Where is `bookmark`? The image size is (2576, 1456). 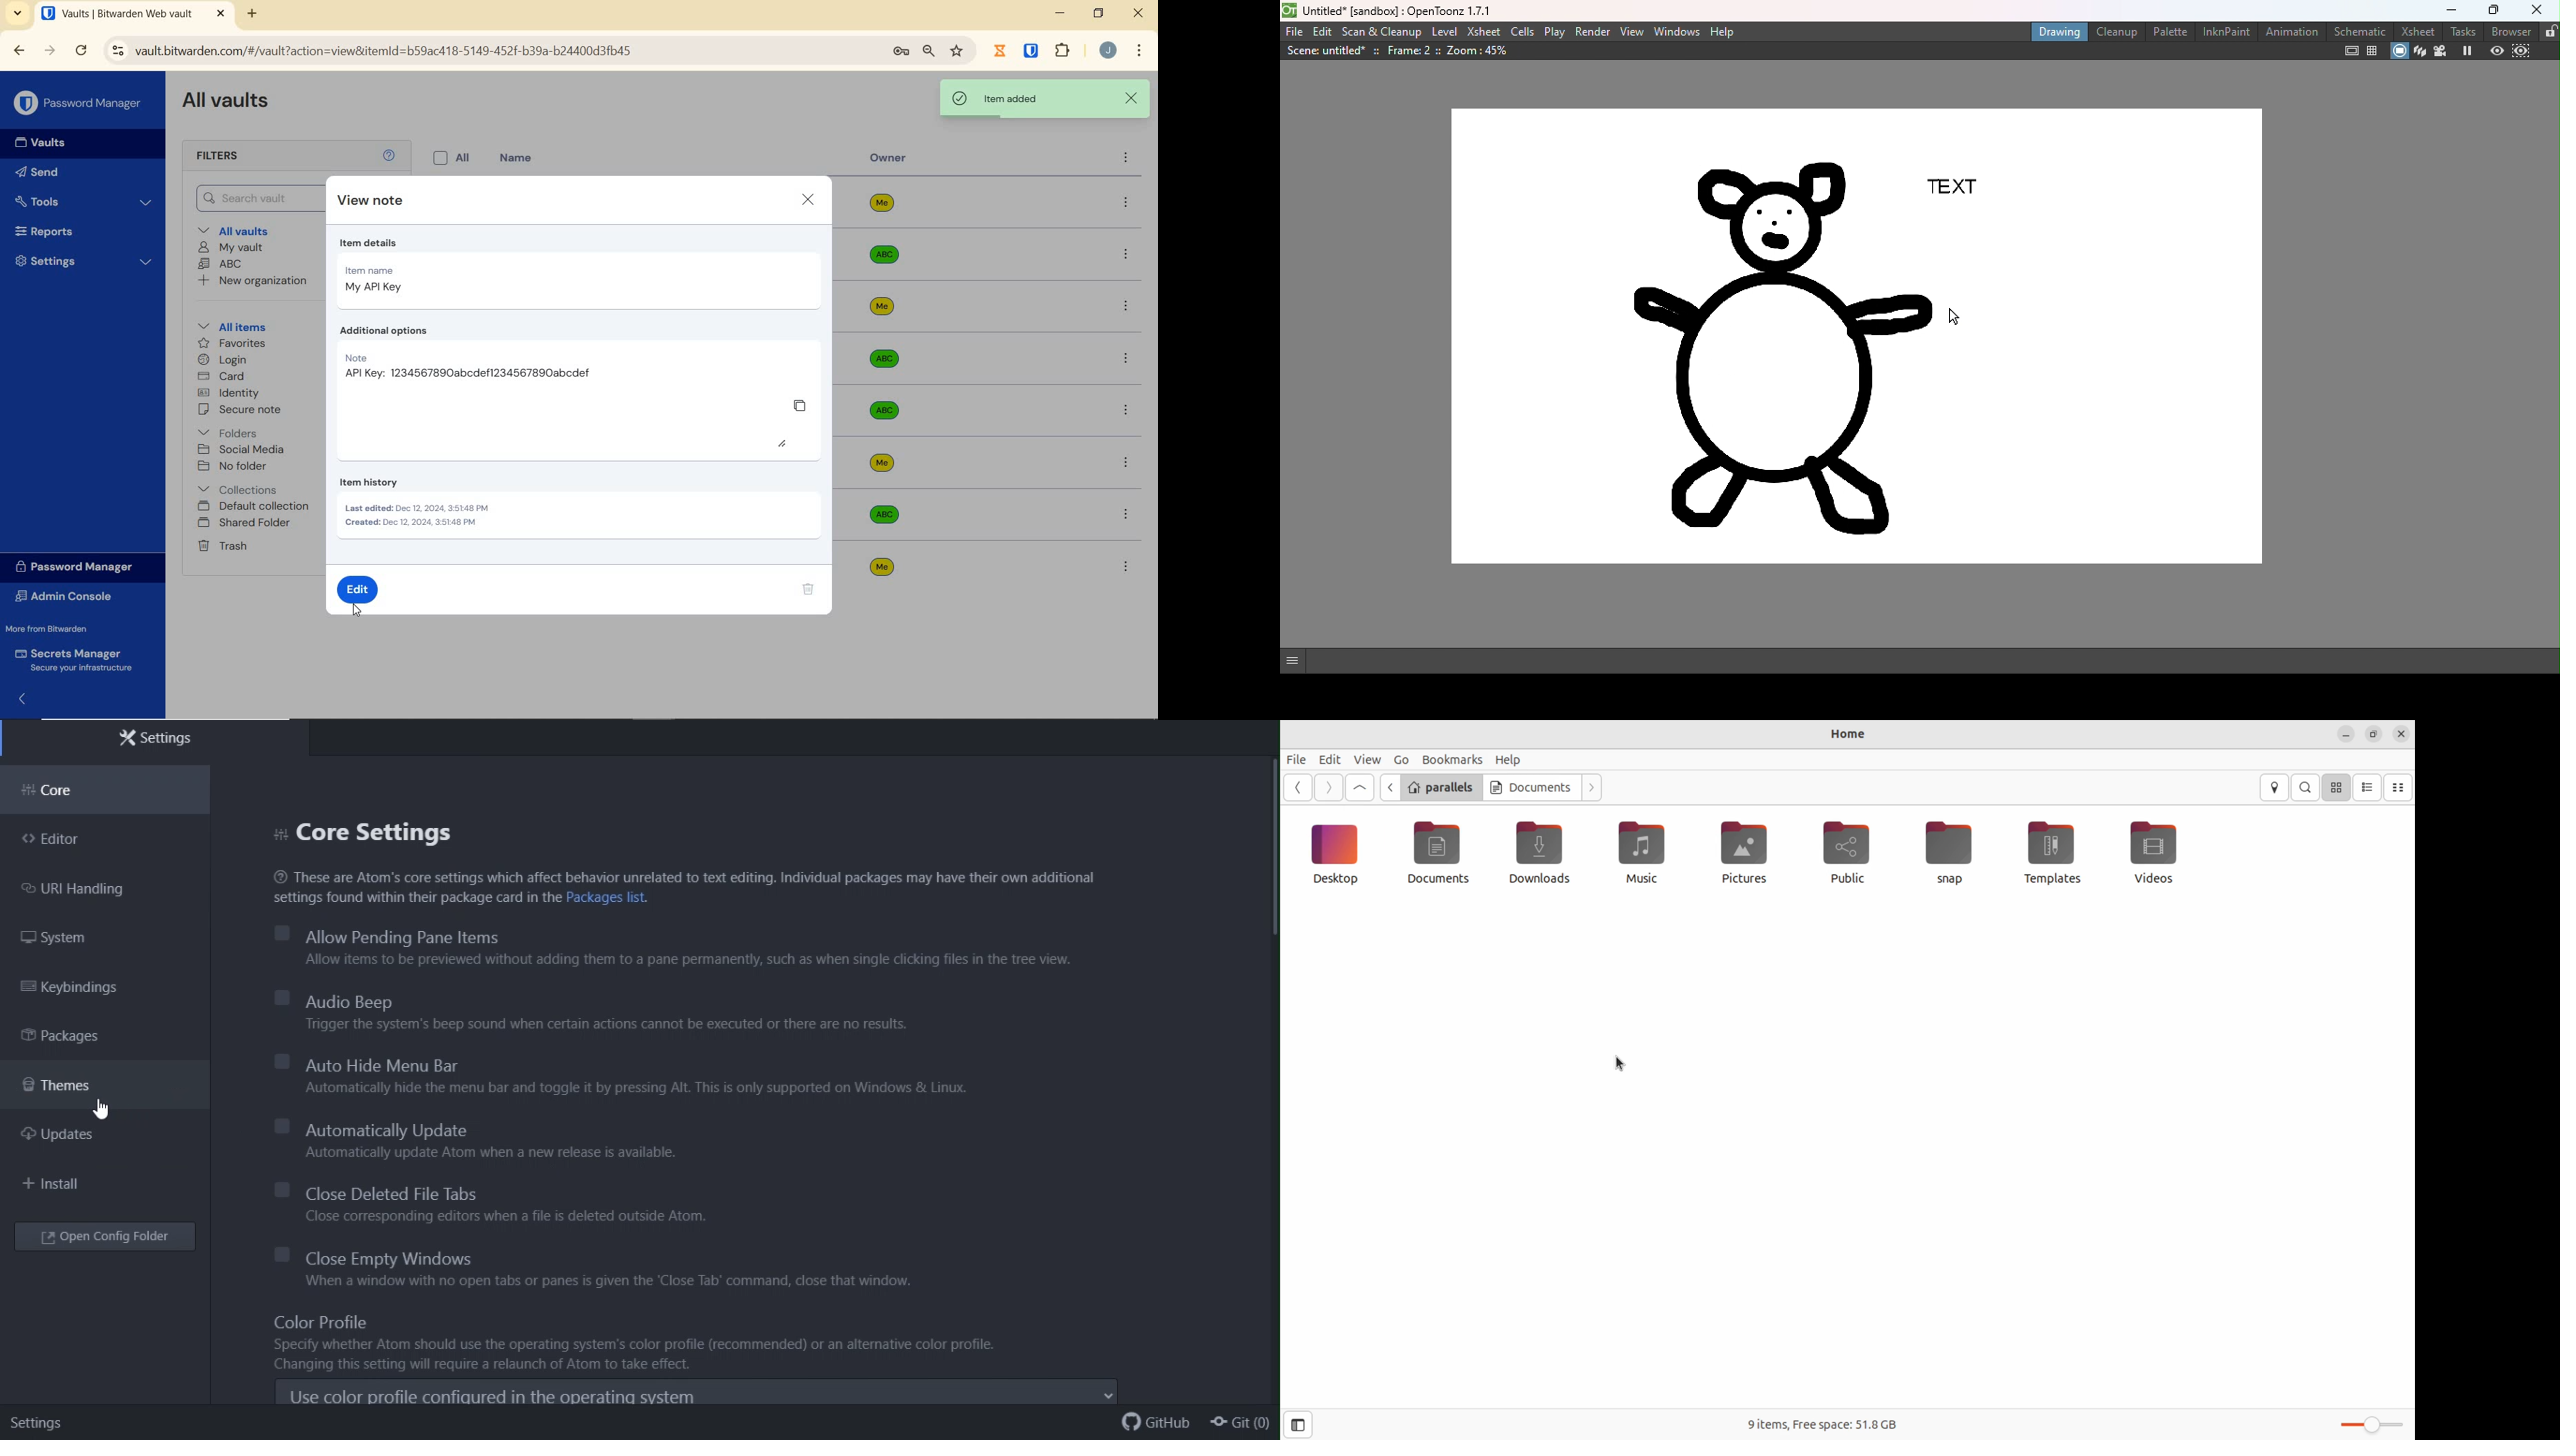
bookmark is located at coordinates (957, 52).